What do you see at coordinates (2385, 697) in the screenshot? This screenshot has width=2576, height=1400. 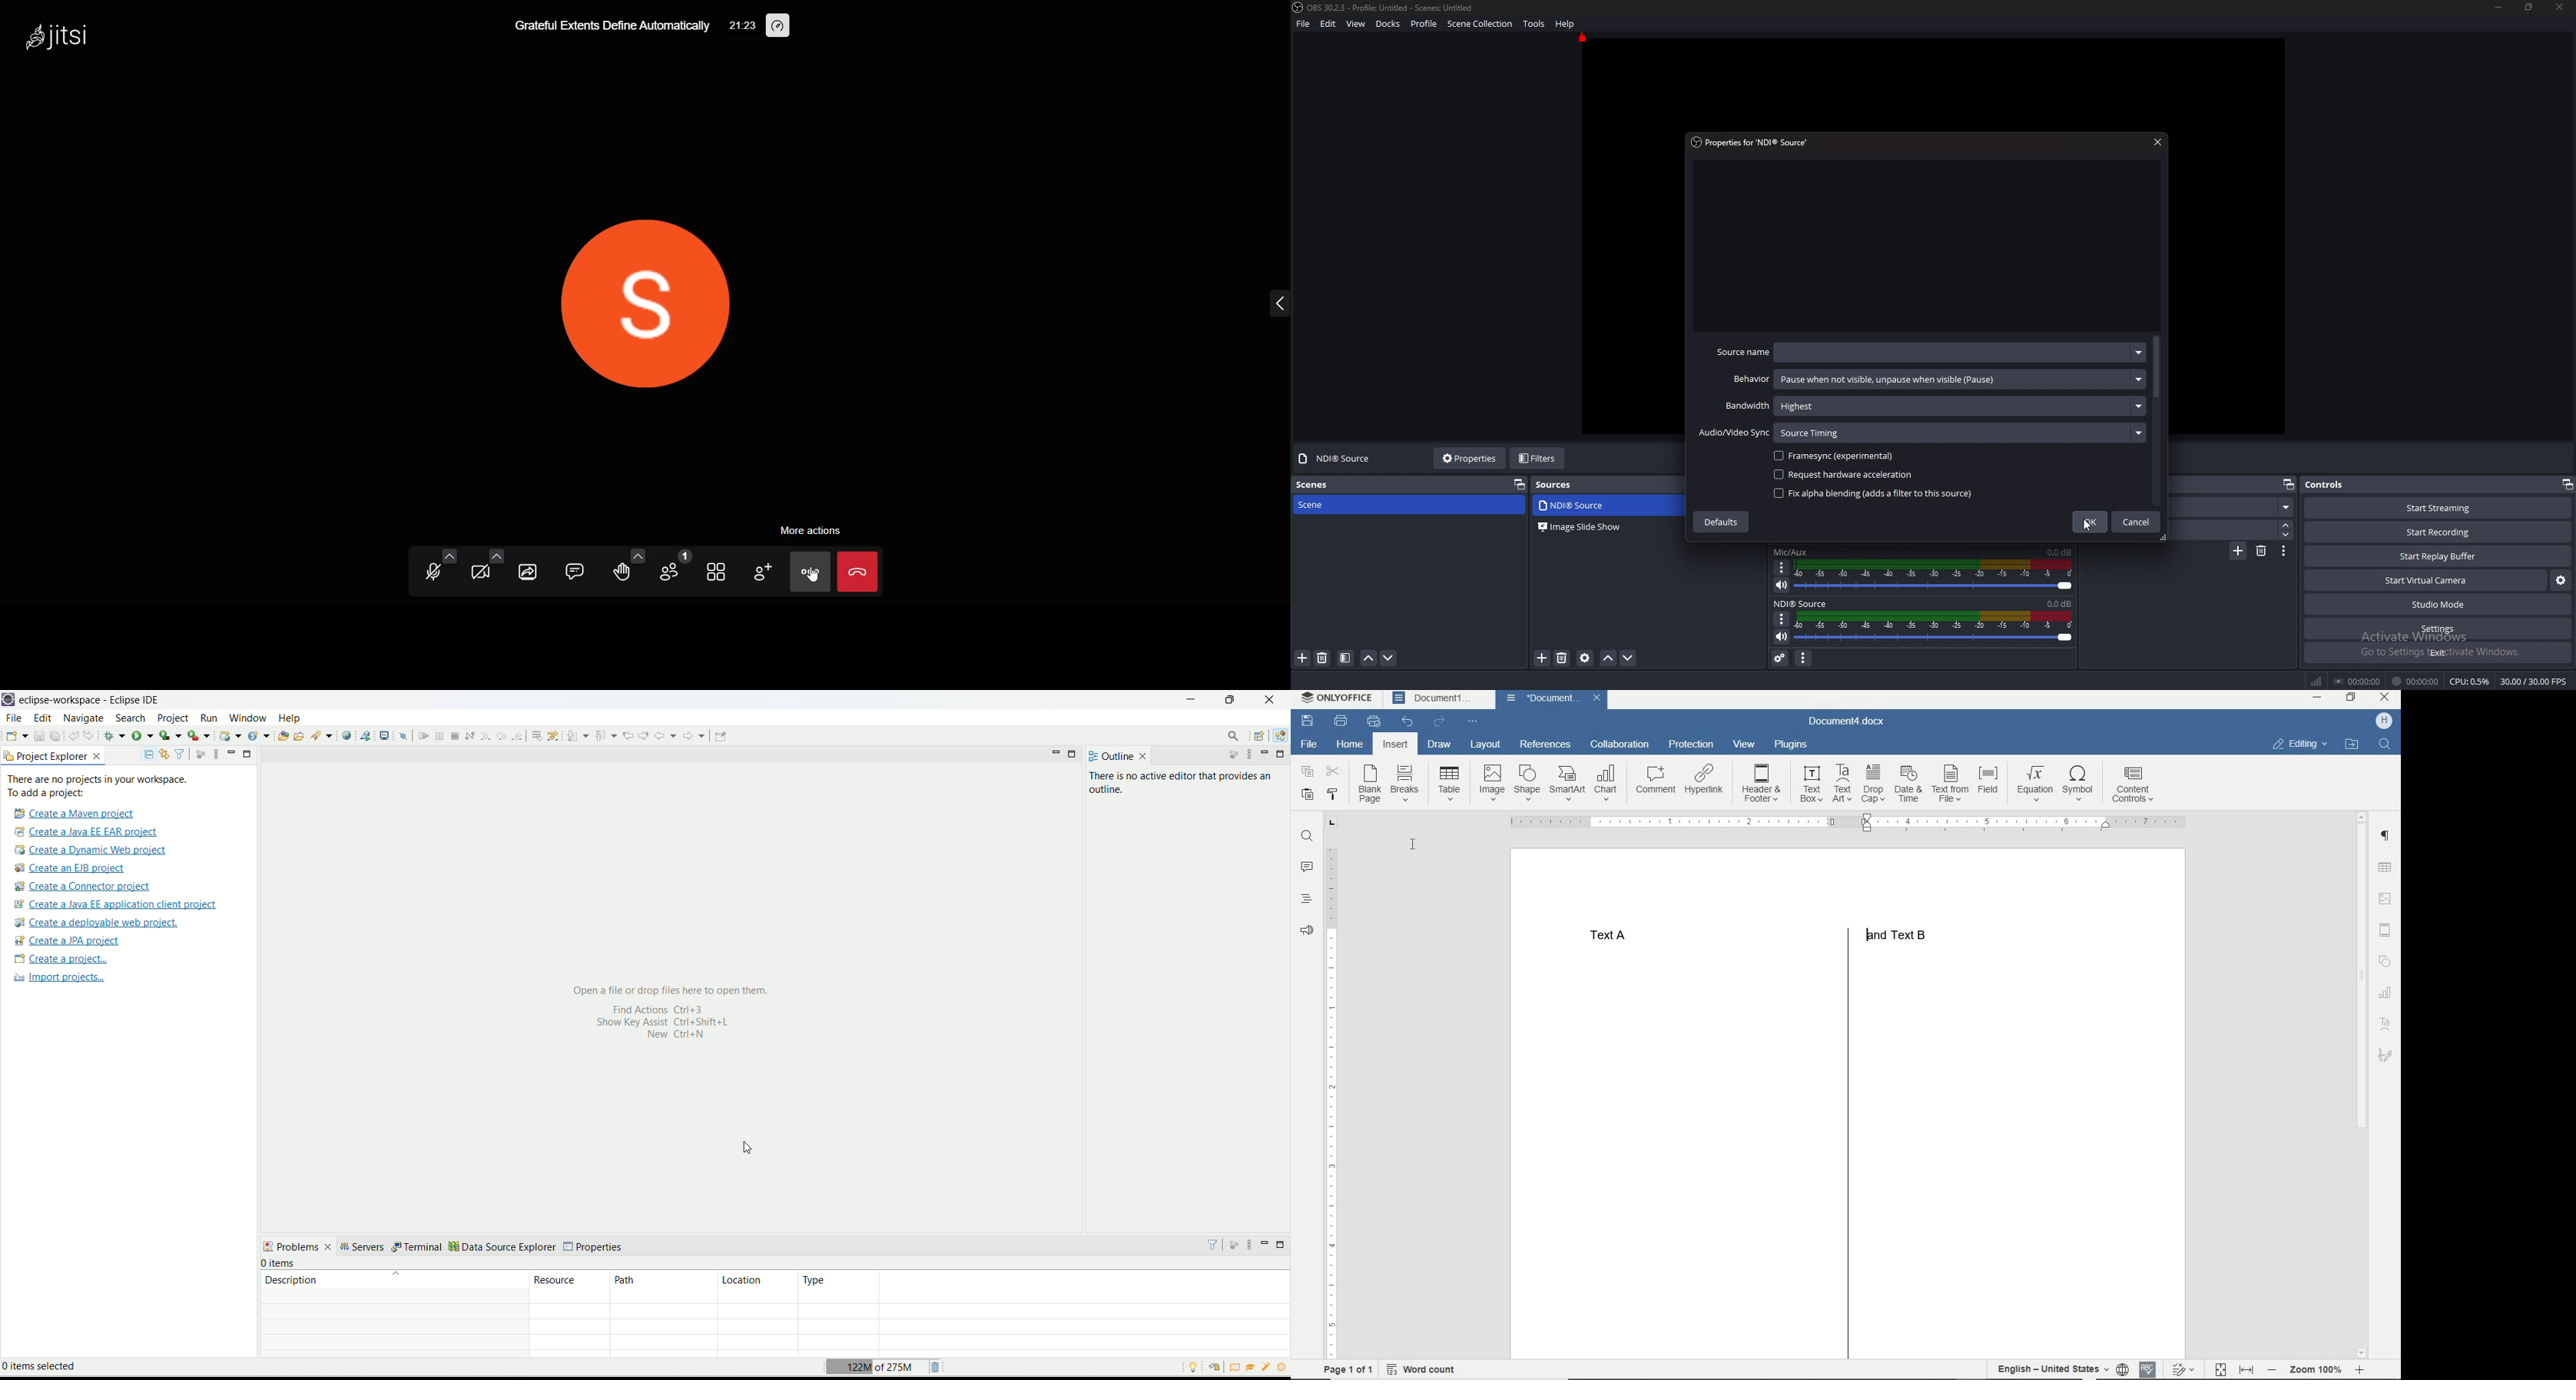 I see `close` at bounding box center [2385, 697].